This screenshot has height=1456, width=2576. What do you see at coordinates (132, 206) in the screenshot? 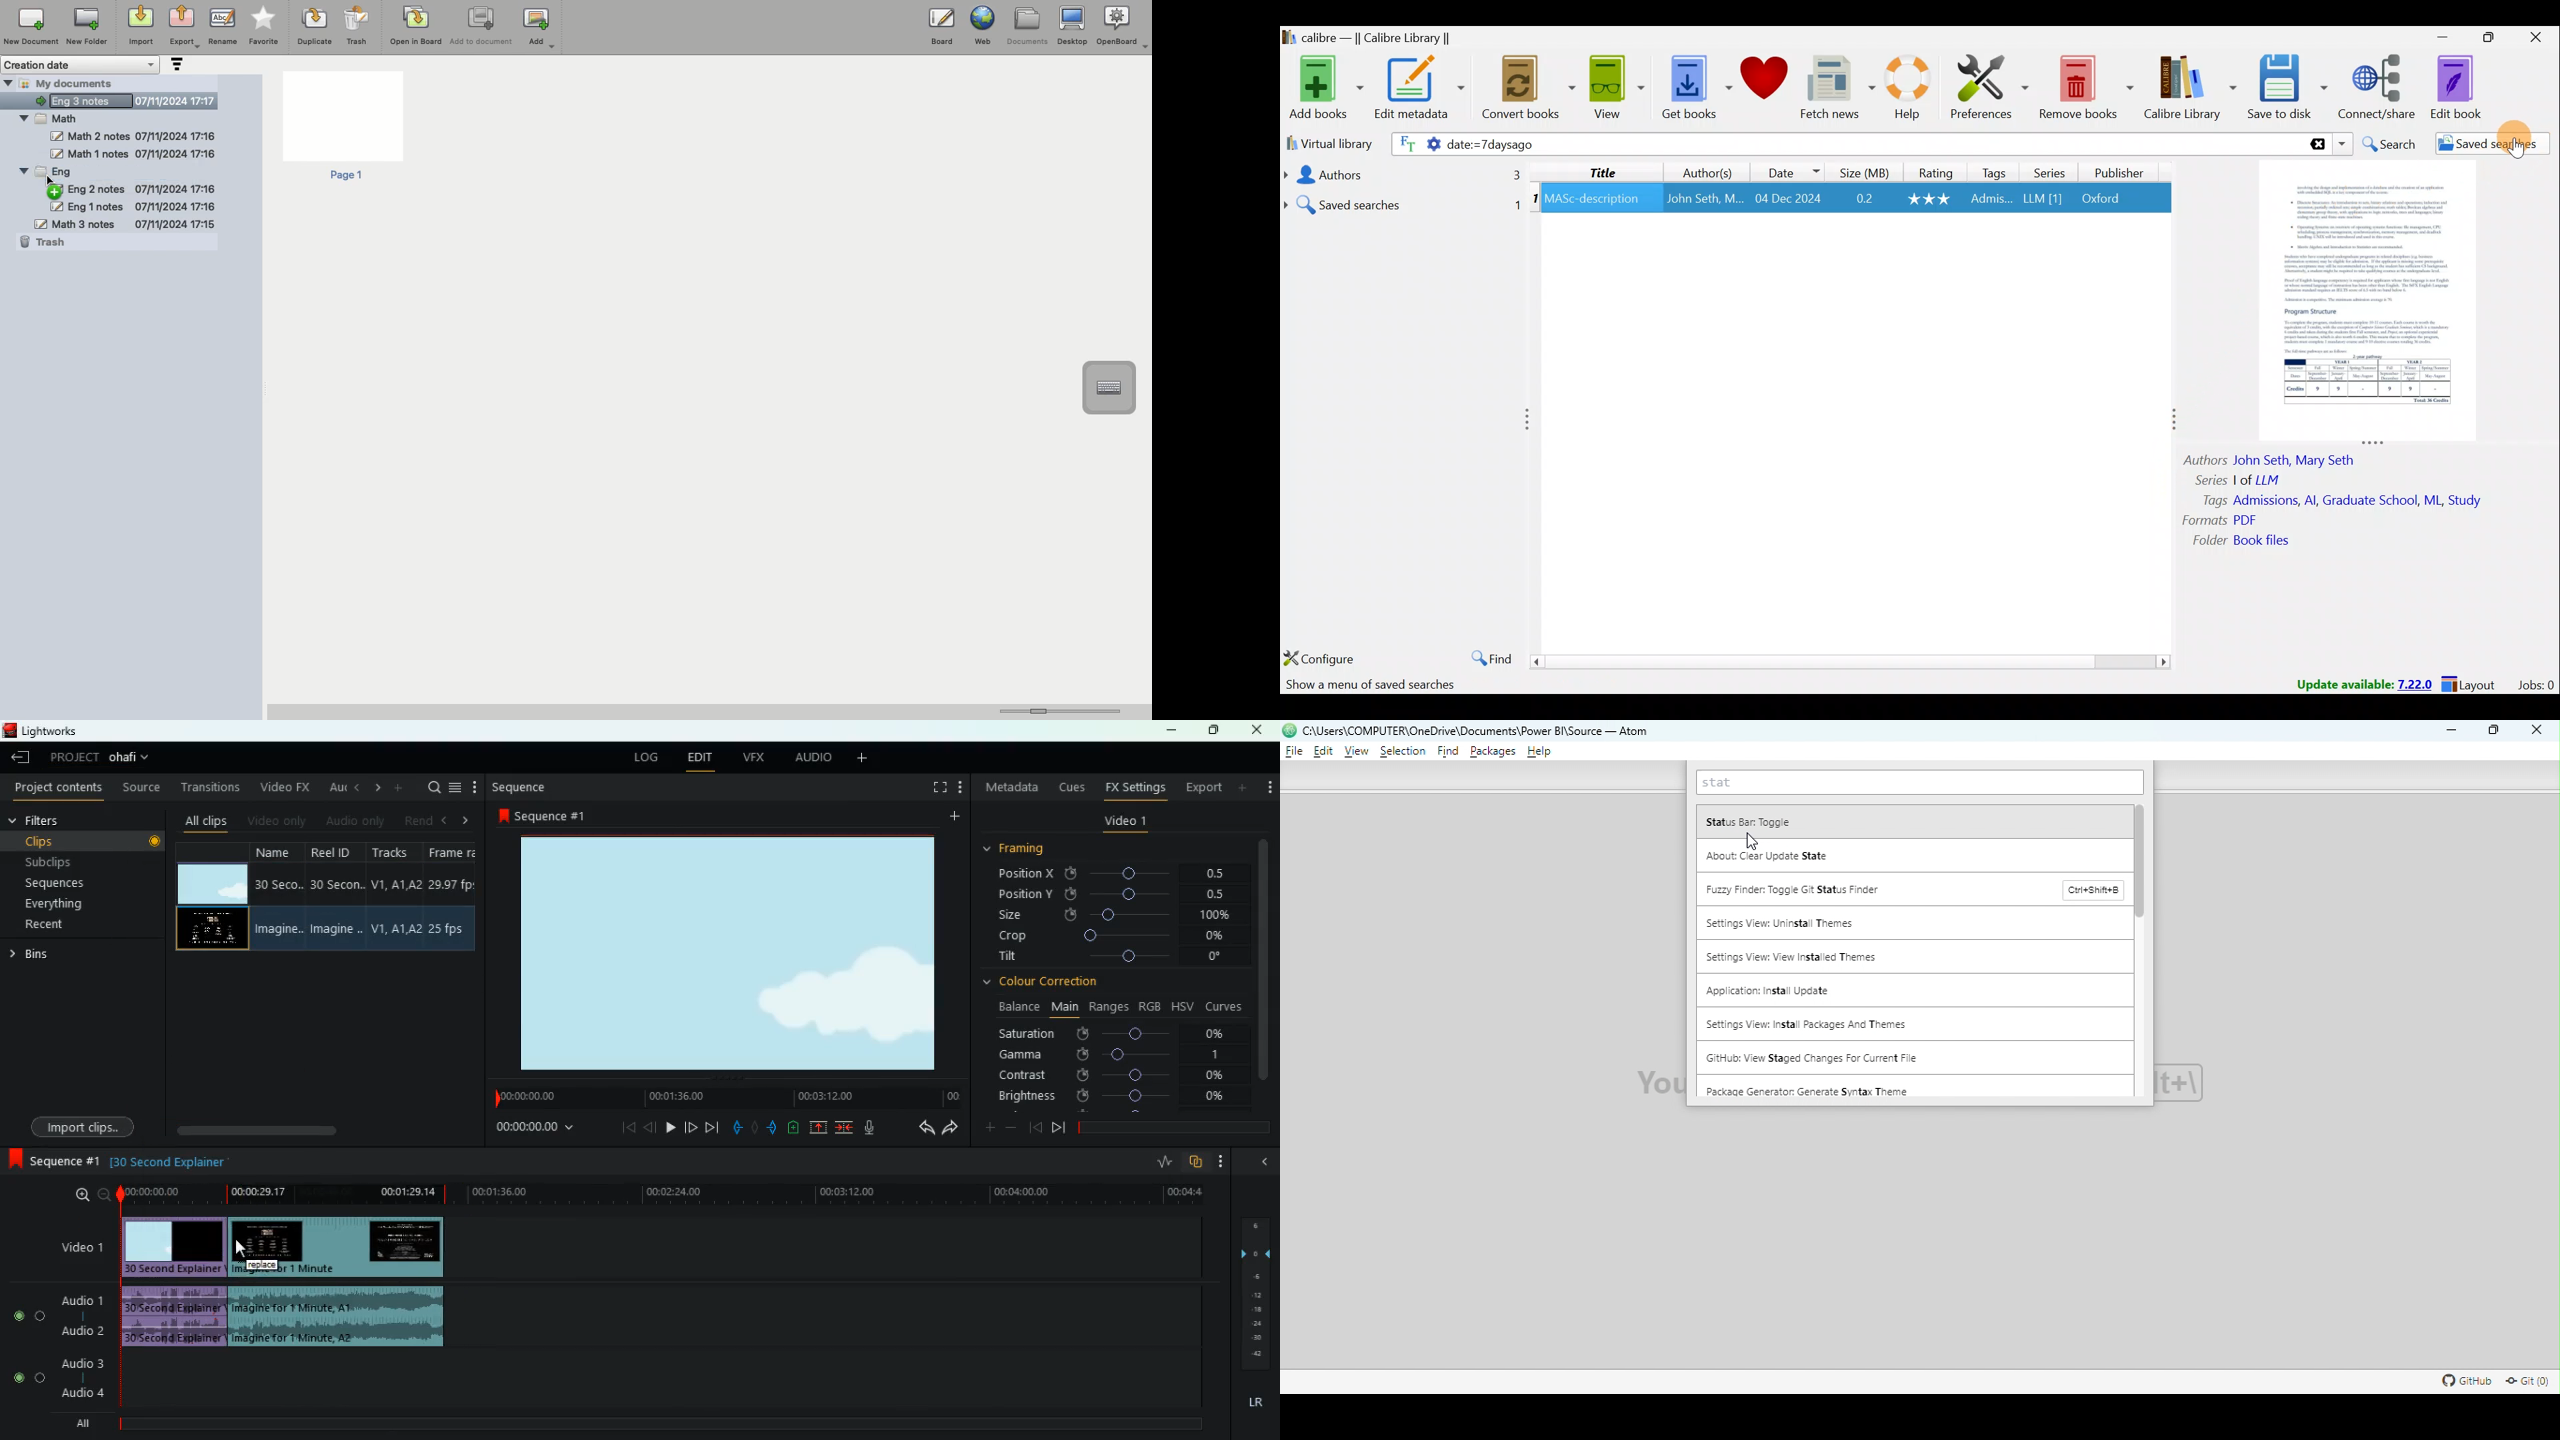
I see `Eng 1 notes` at bounding box center [132, 206].